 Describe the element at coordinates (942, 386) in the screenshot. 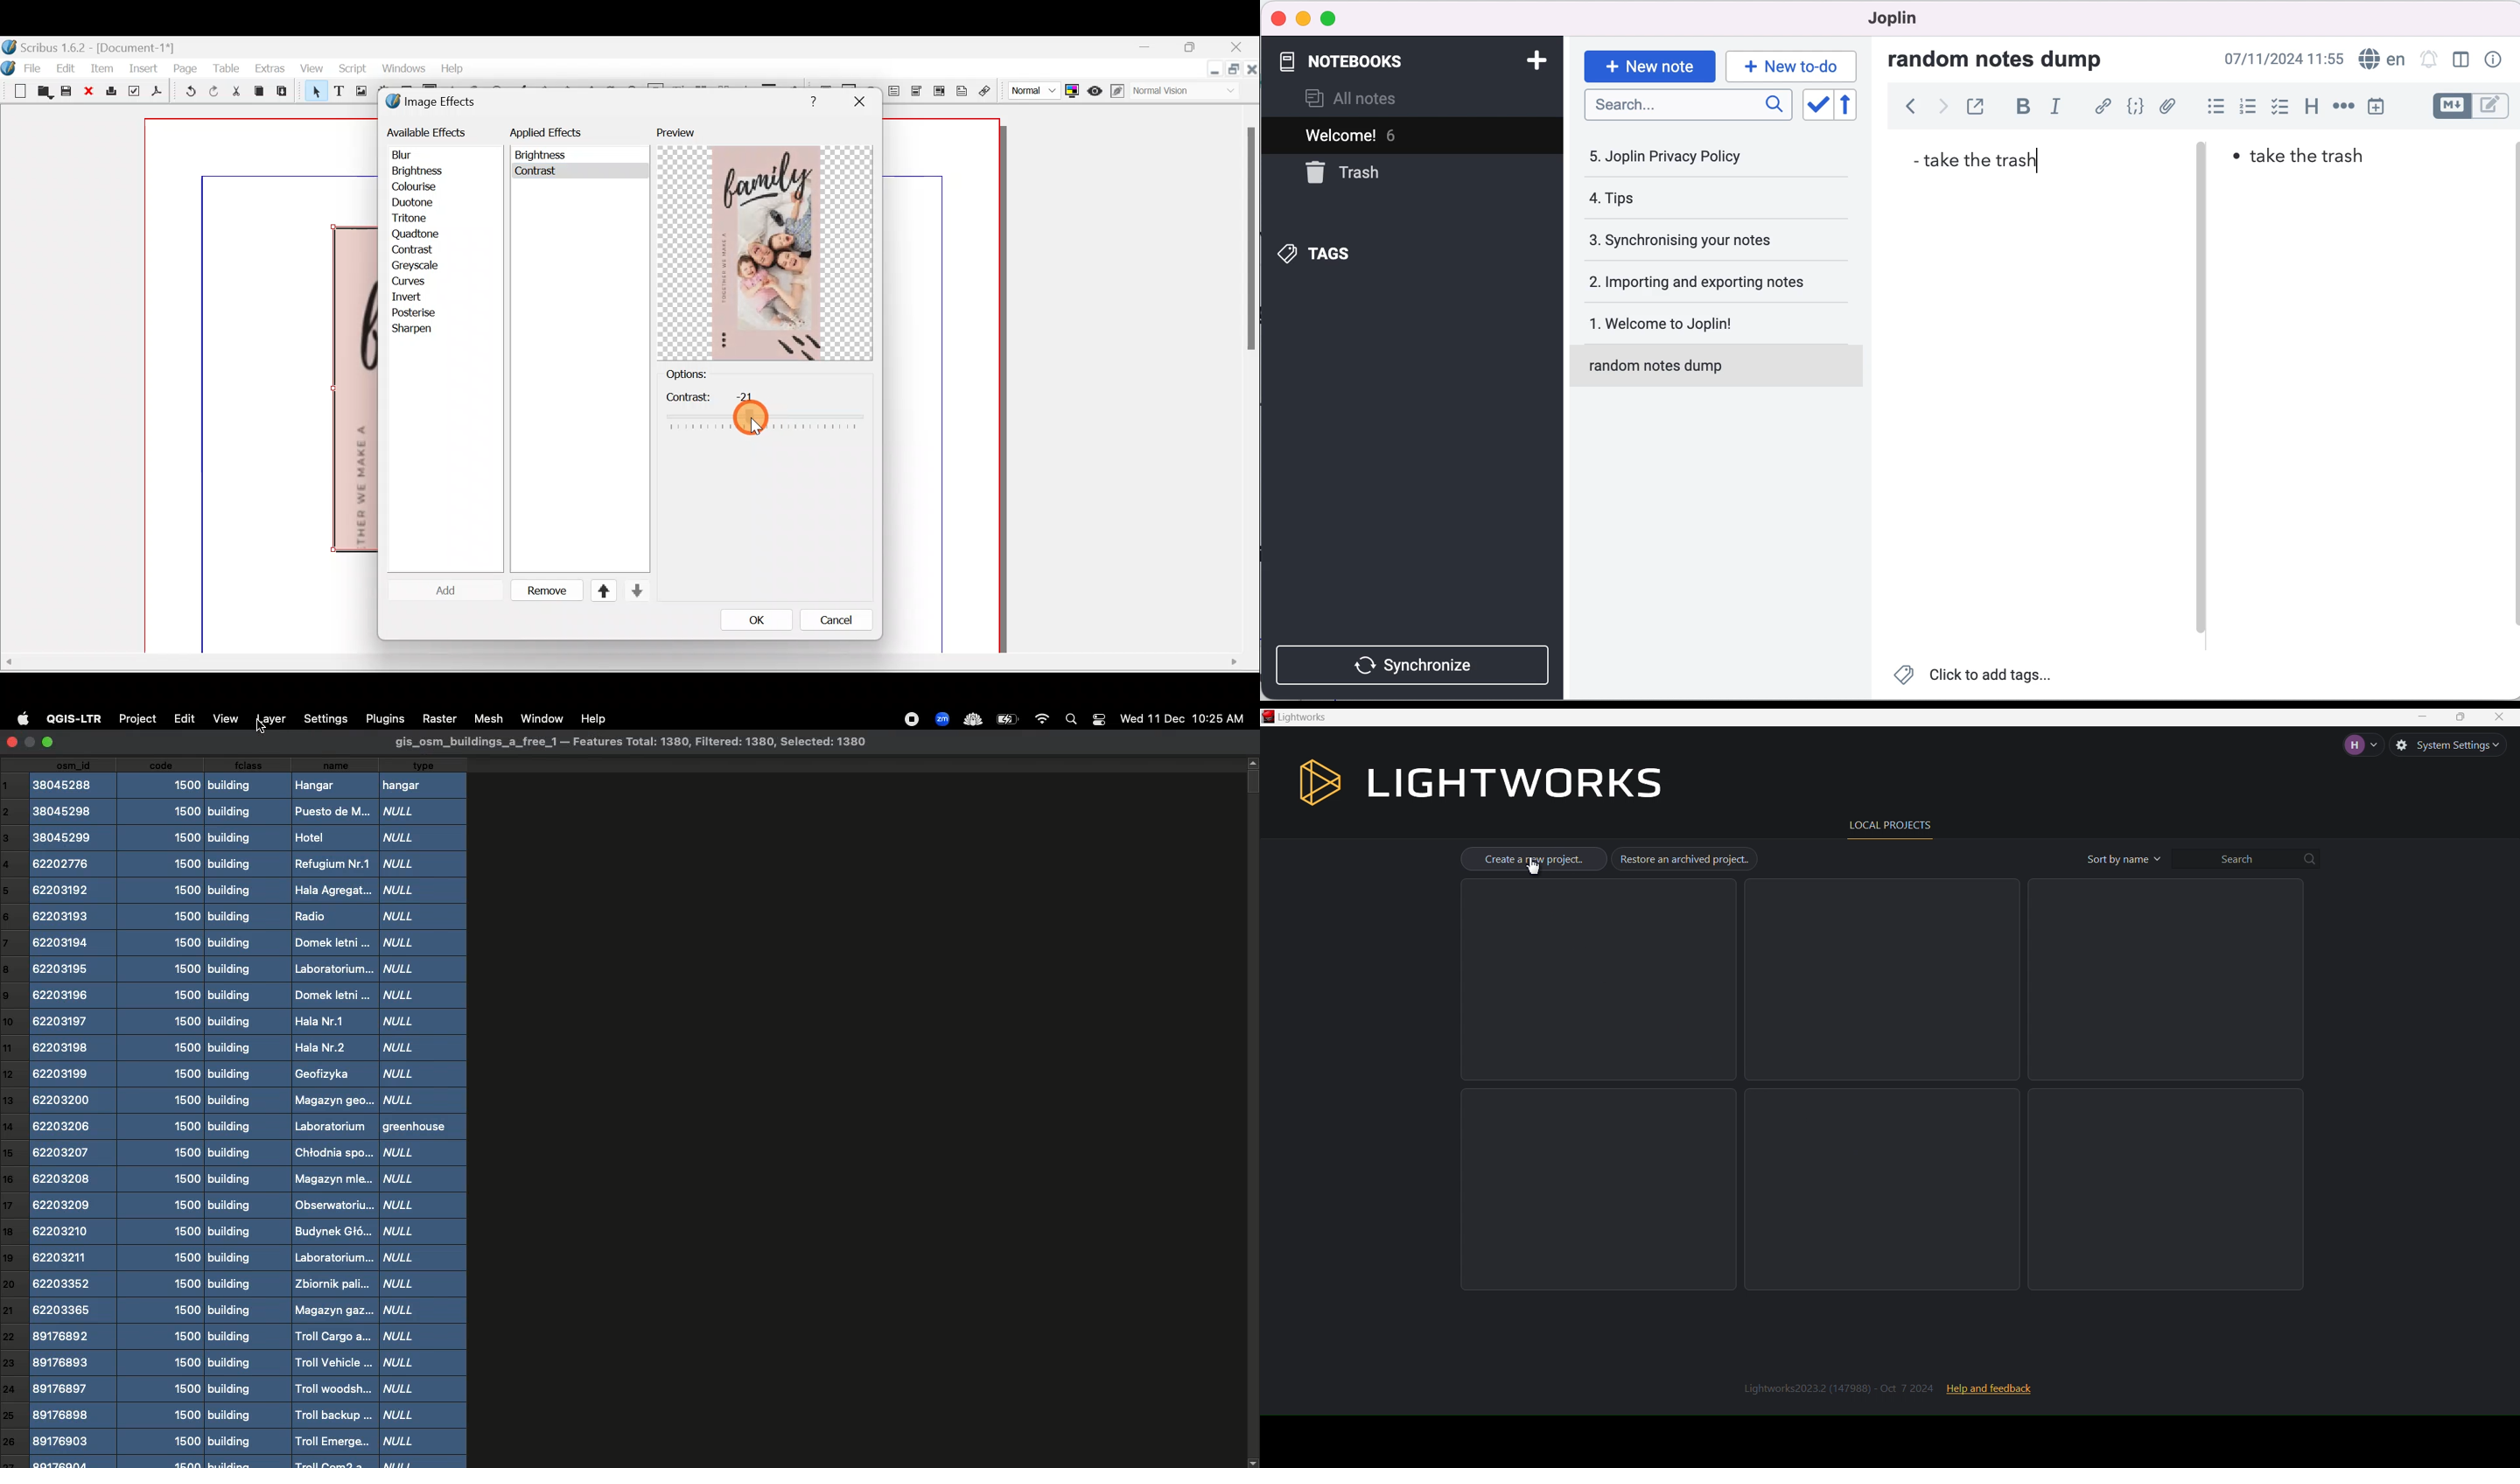

I see `canvas` at that location.